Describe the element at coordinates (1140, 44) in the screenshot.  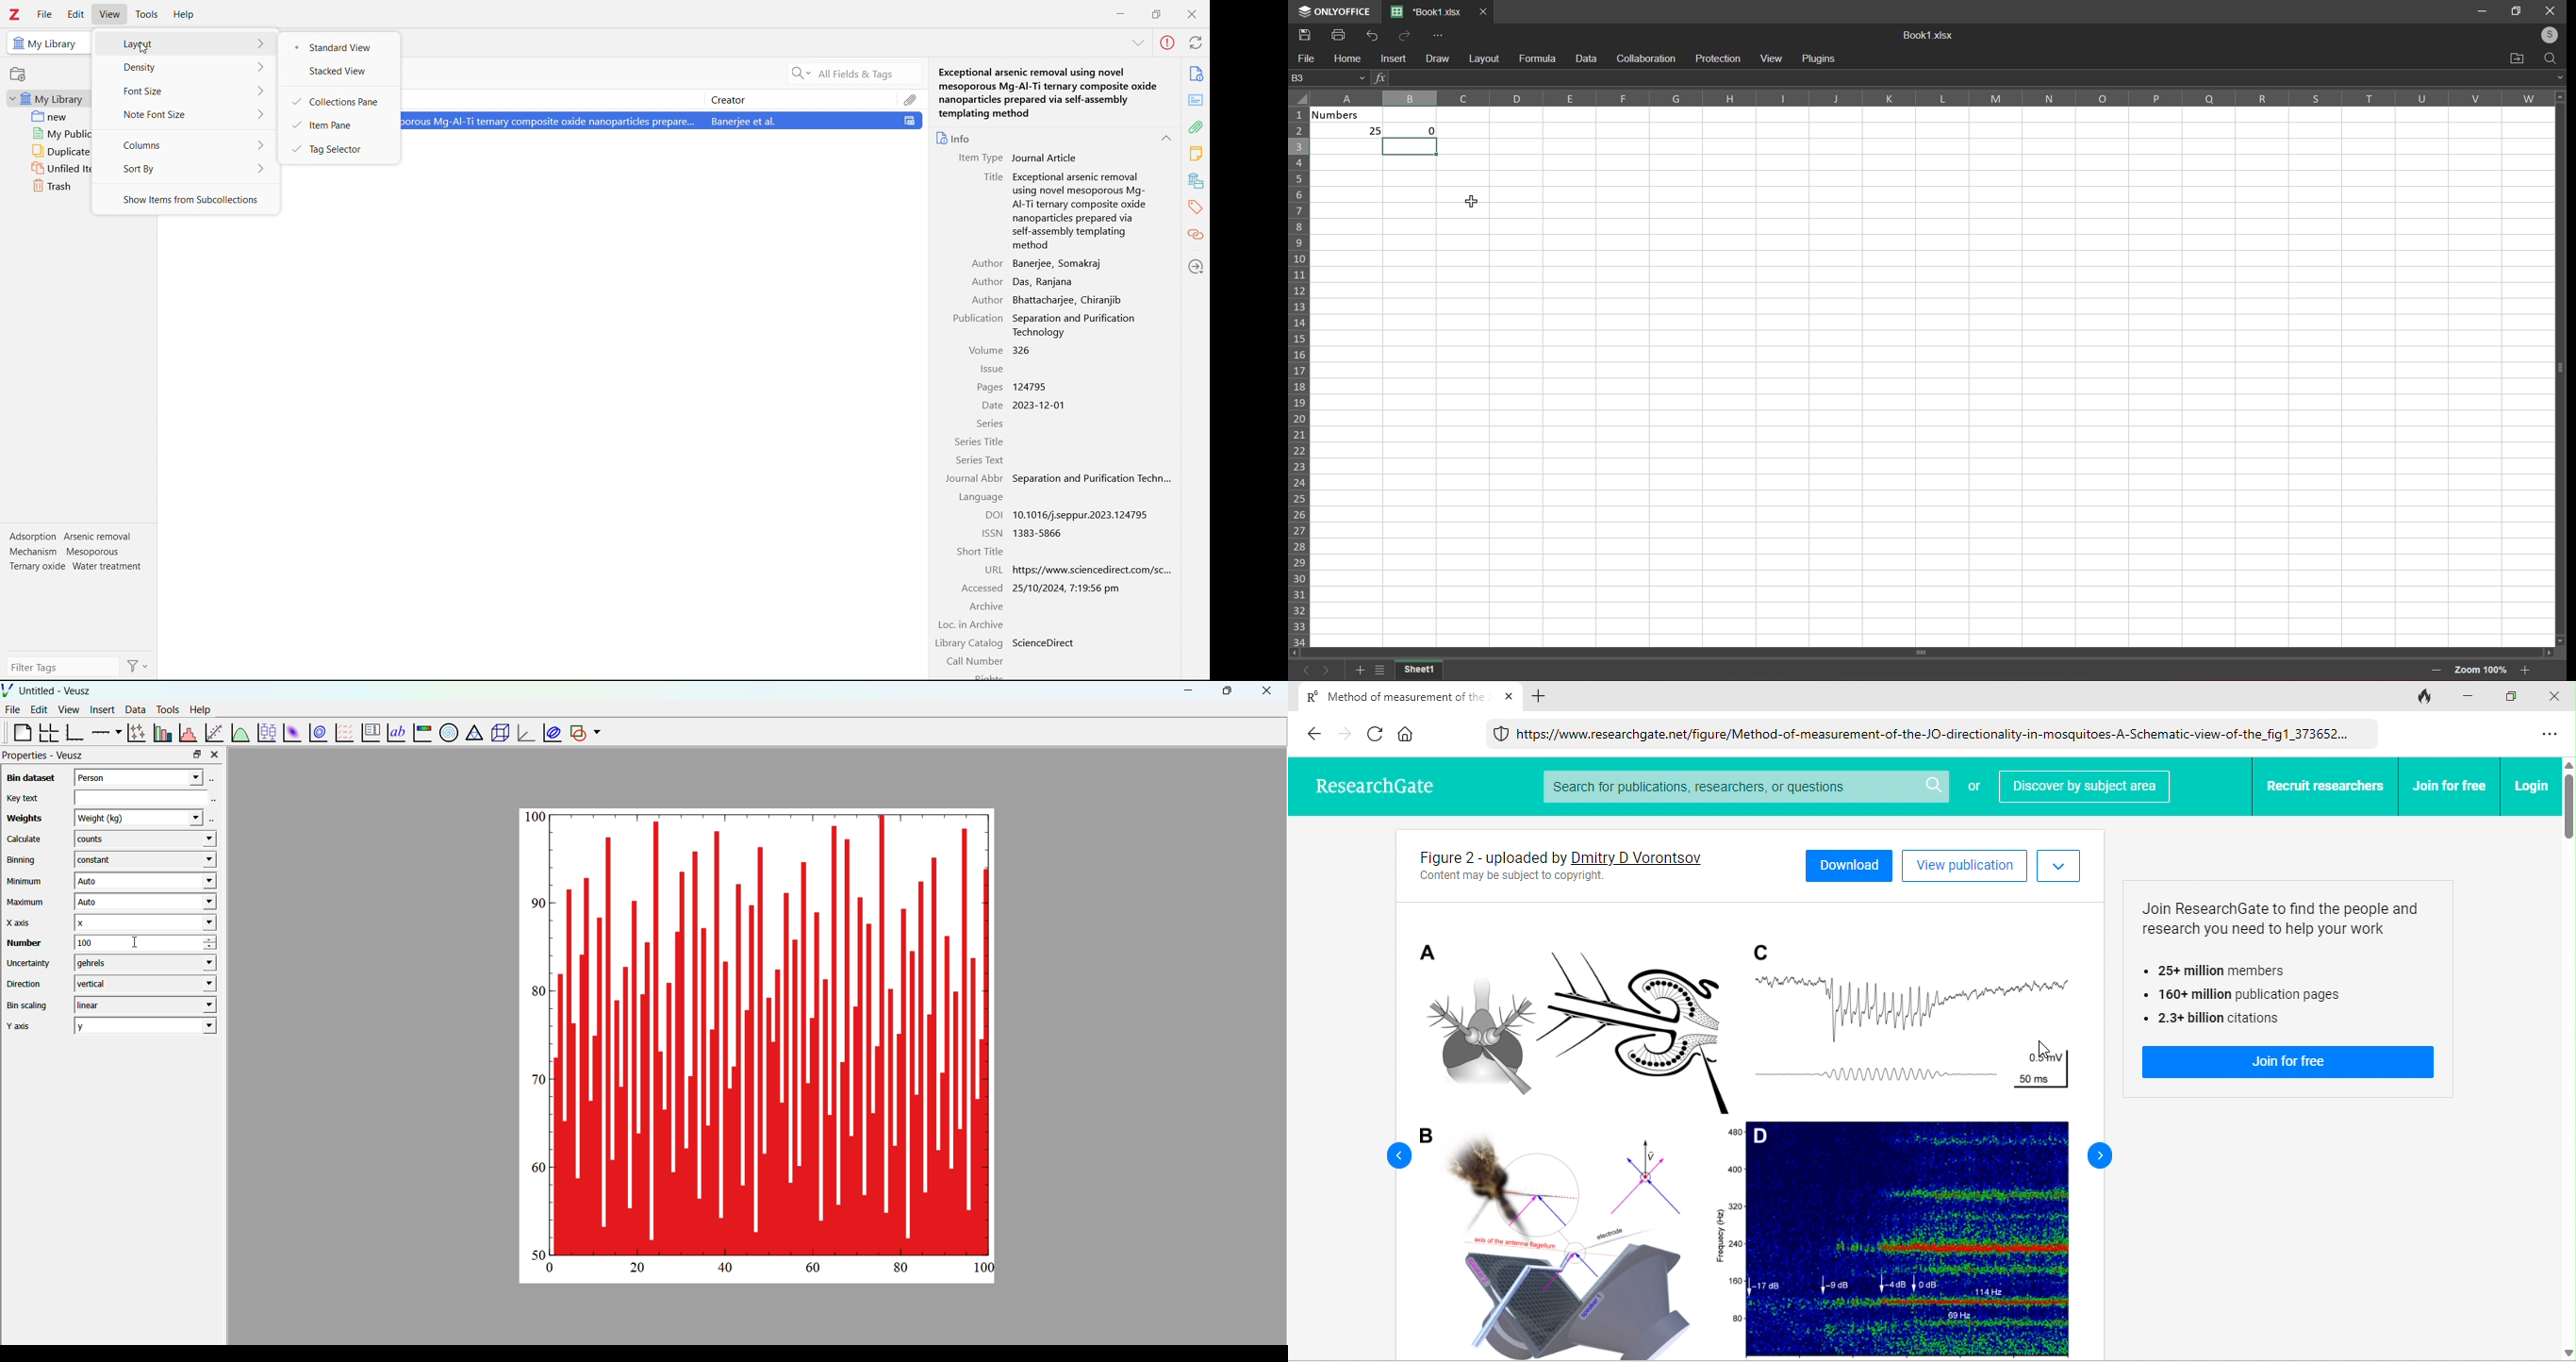
I see `collapse info` at that location.